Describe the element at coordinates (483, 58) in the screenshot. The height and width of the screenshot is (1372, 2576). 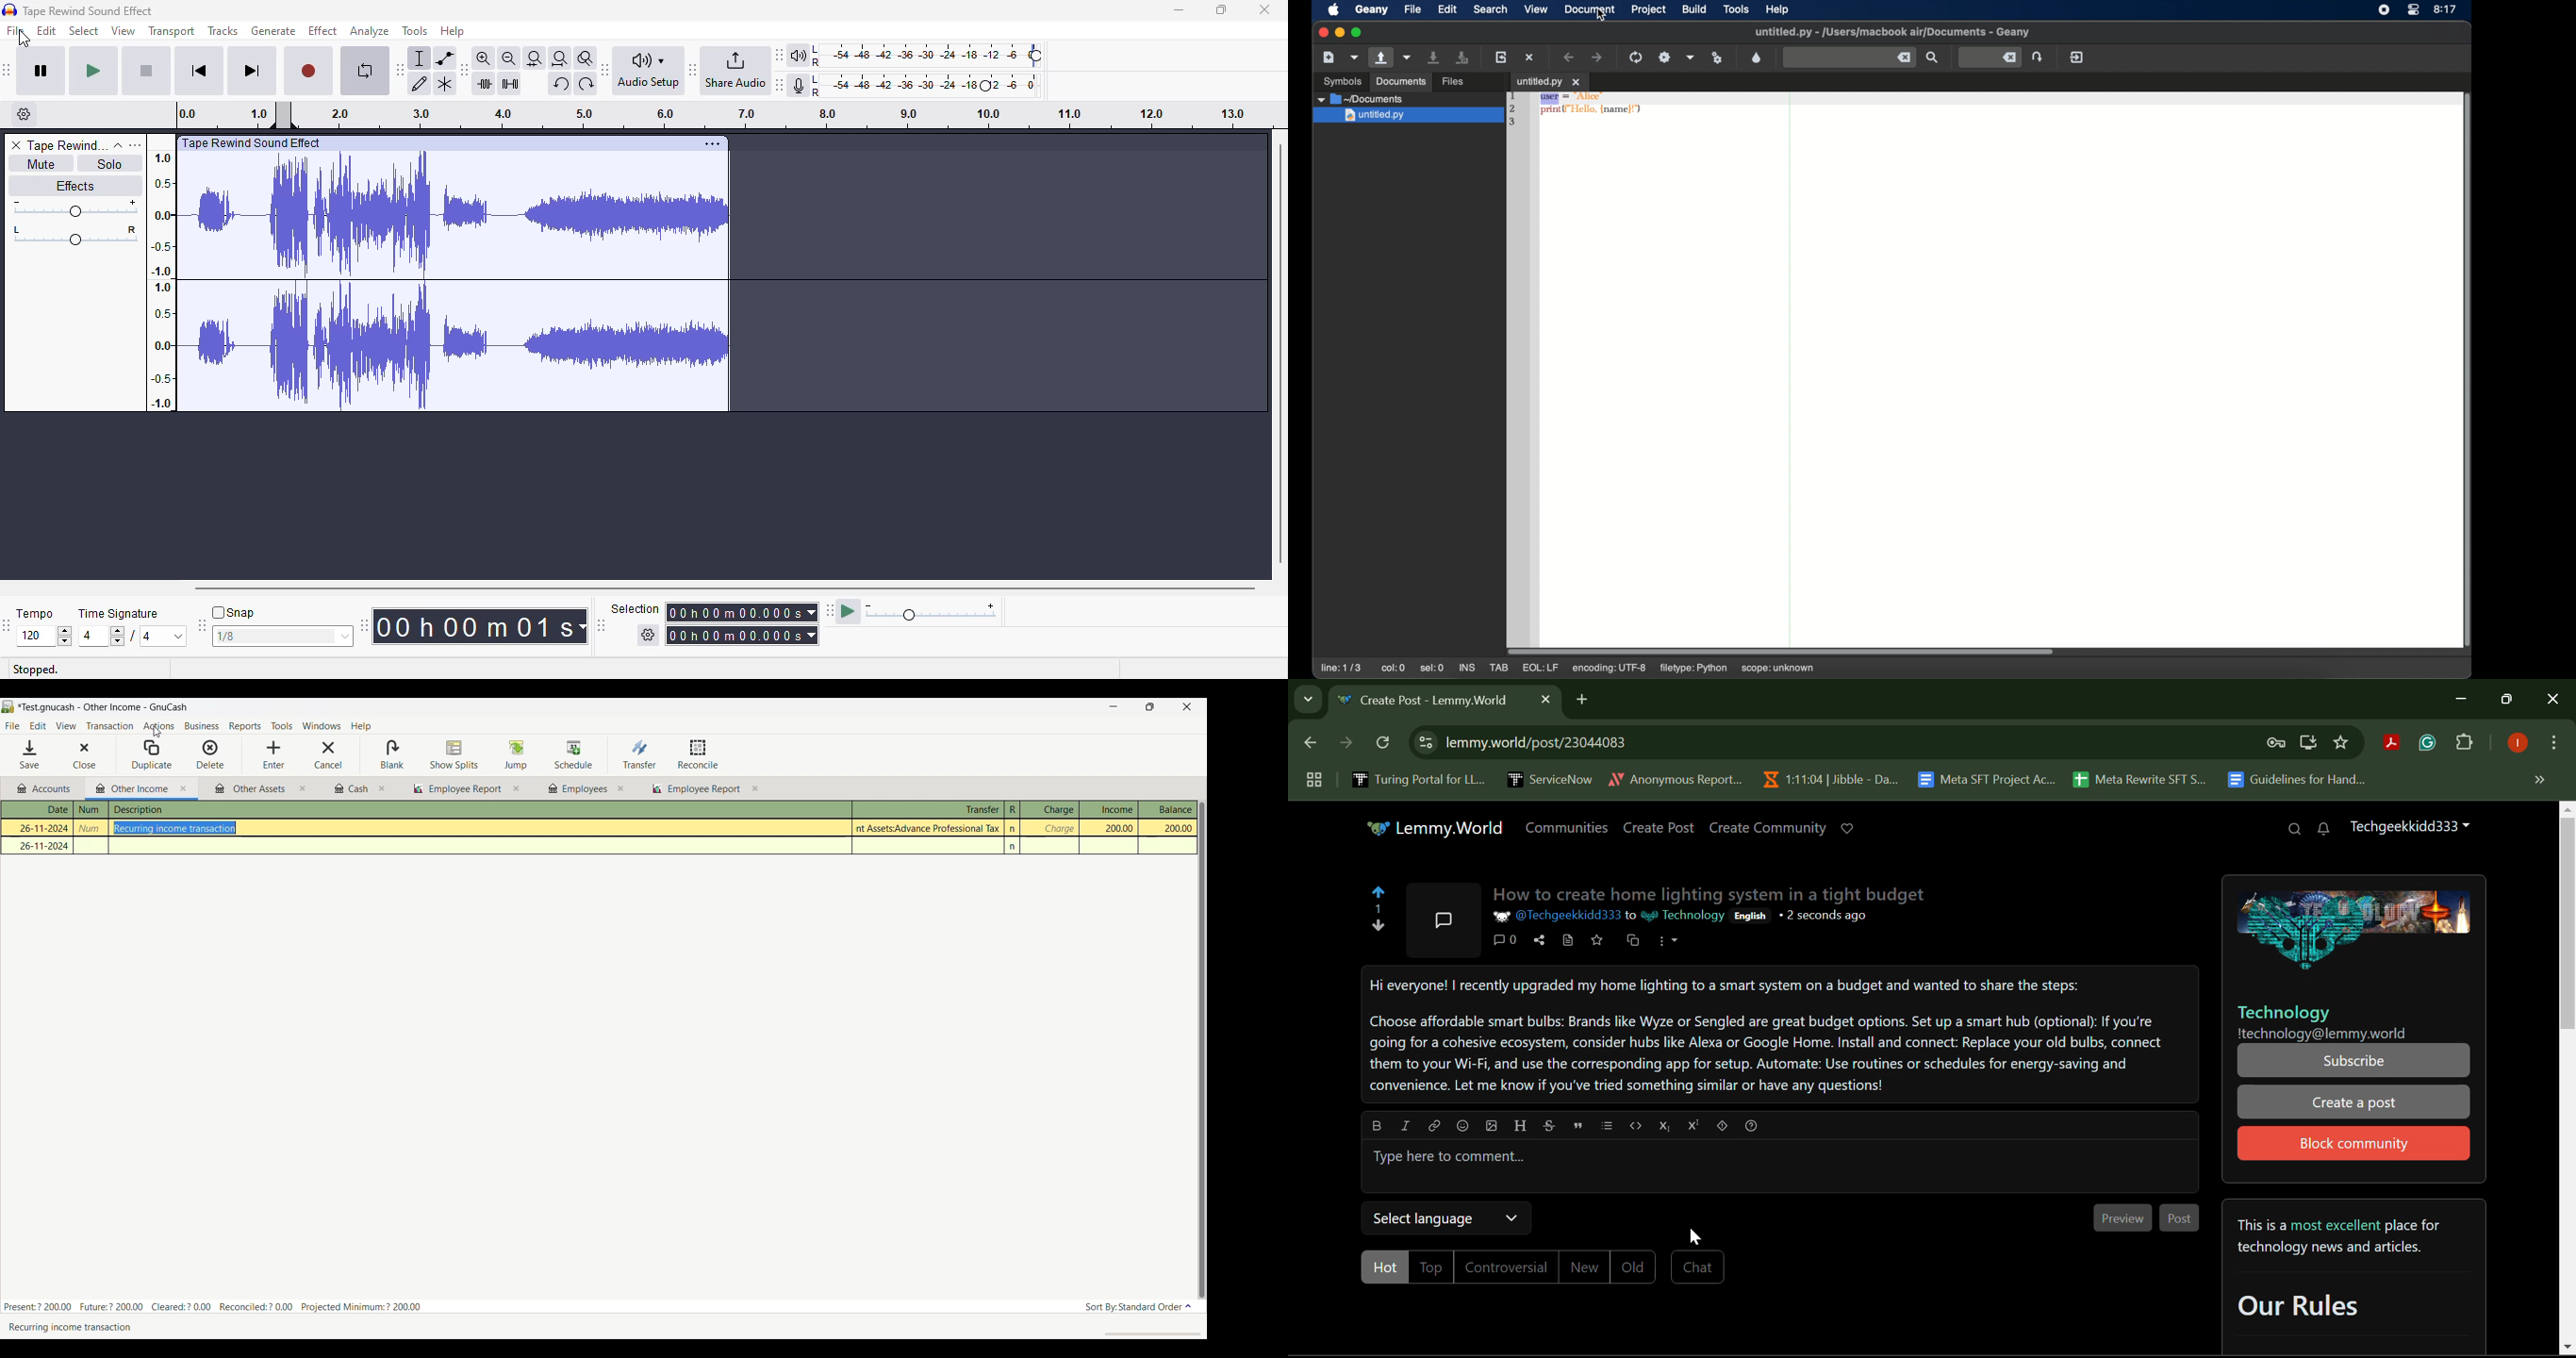
I see `zoom in` at that location.